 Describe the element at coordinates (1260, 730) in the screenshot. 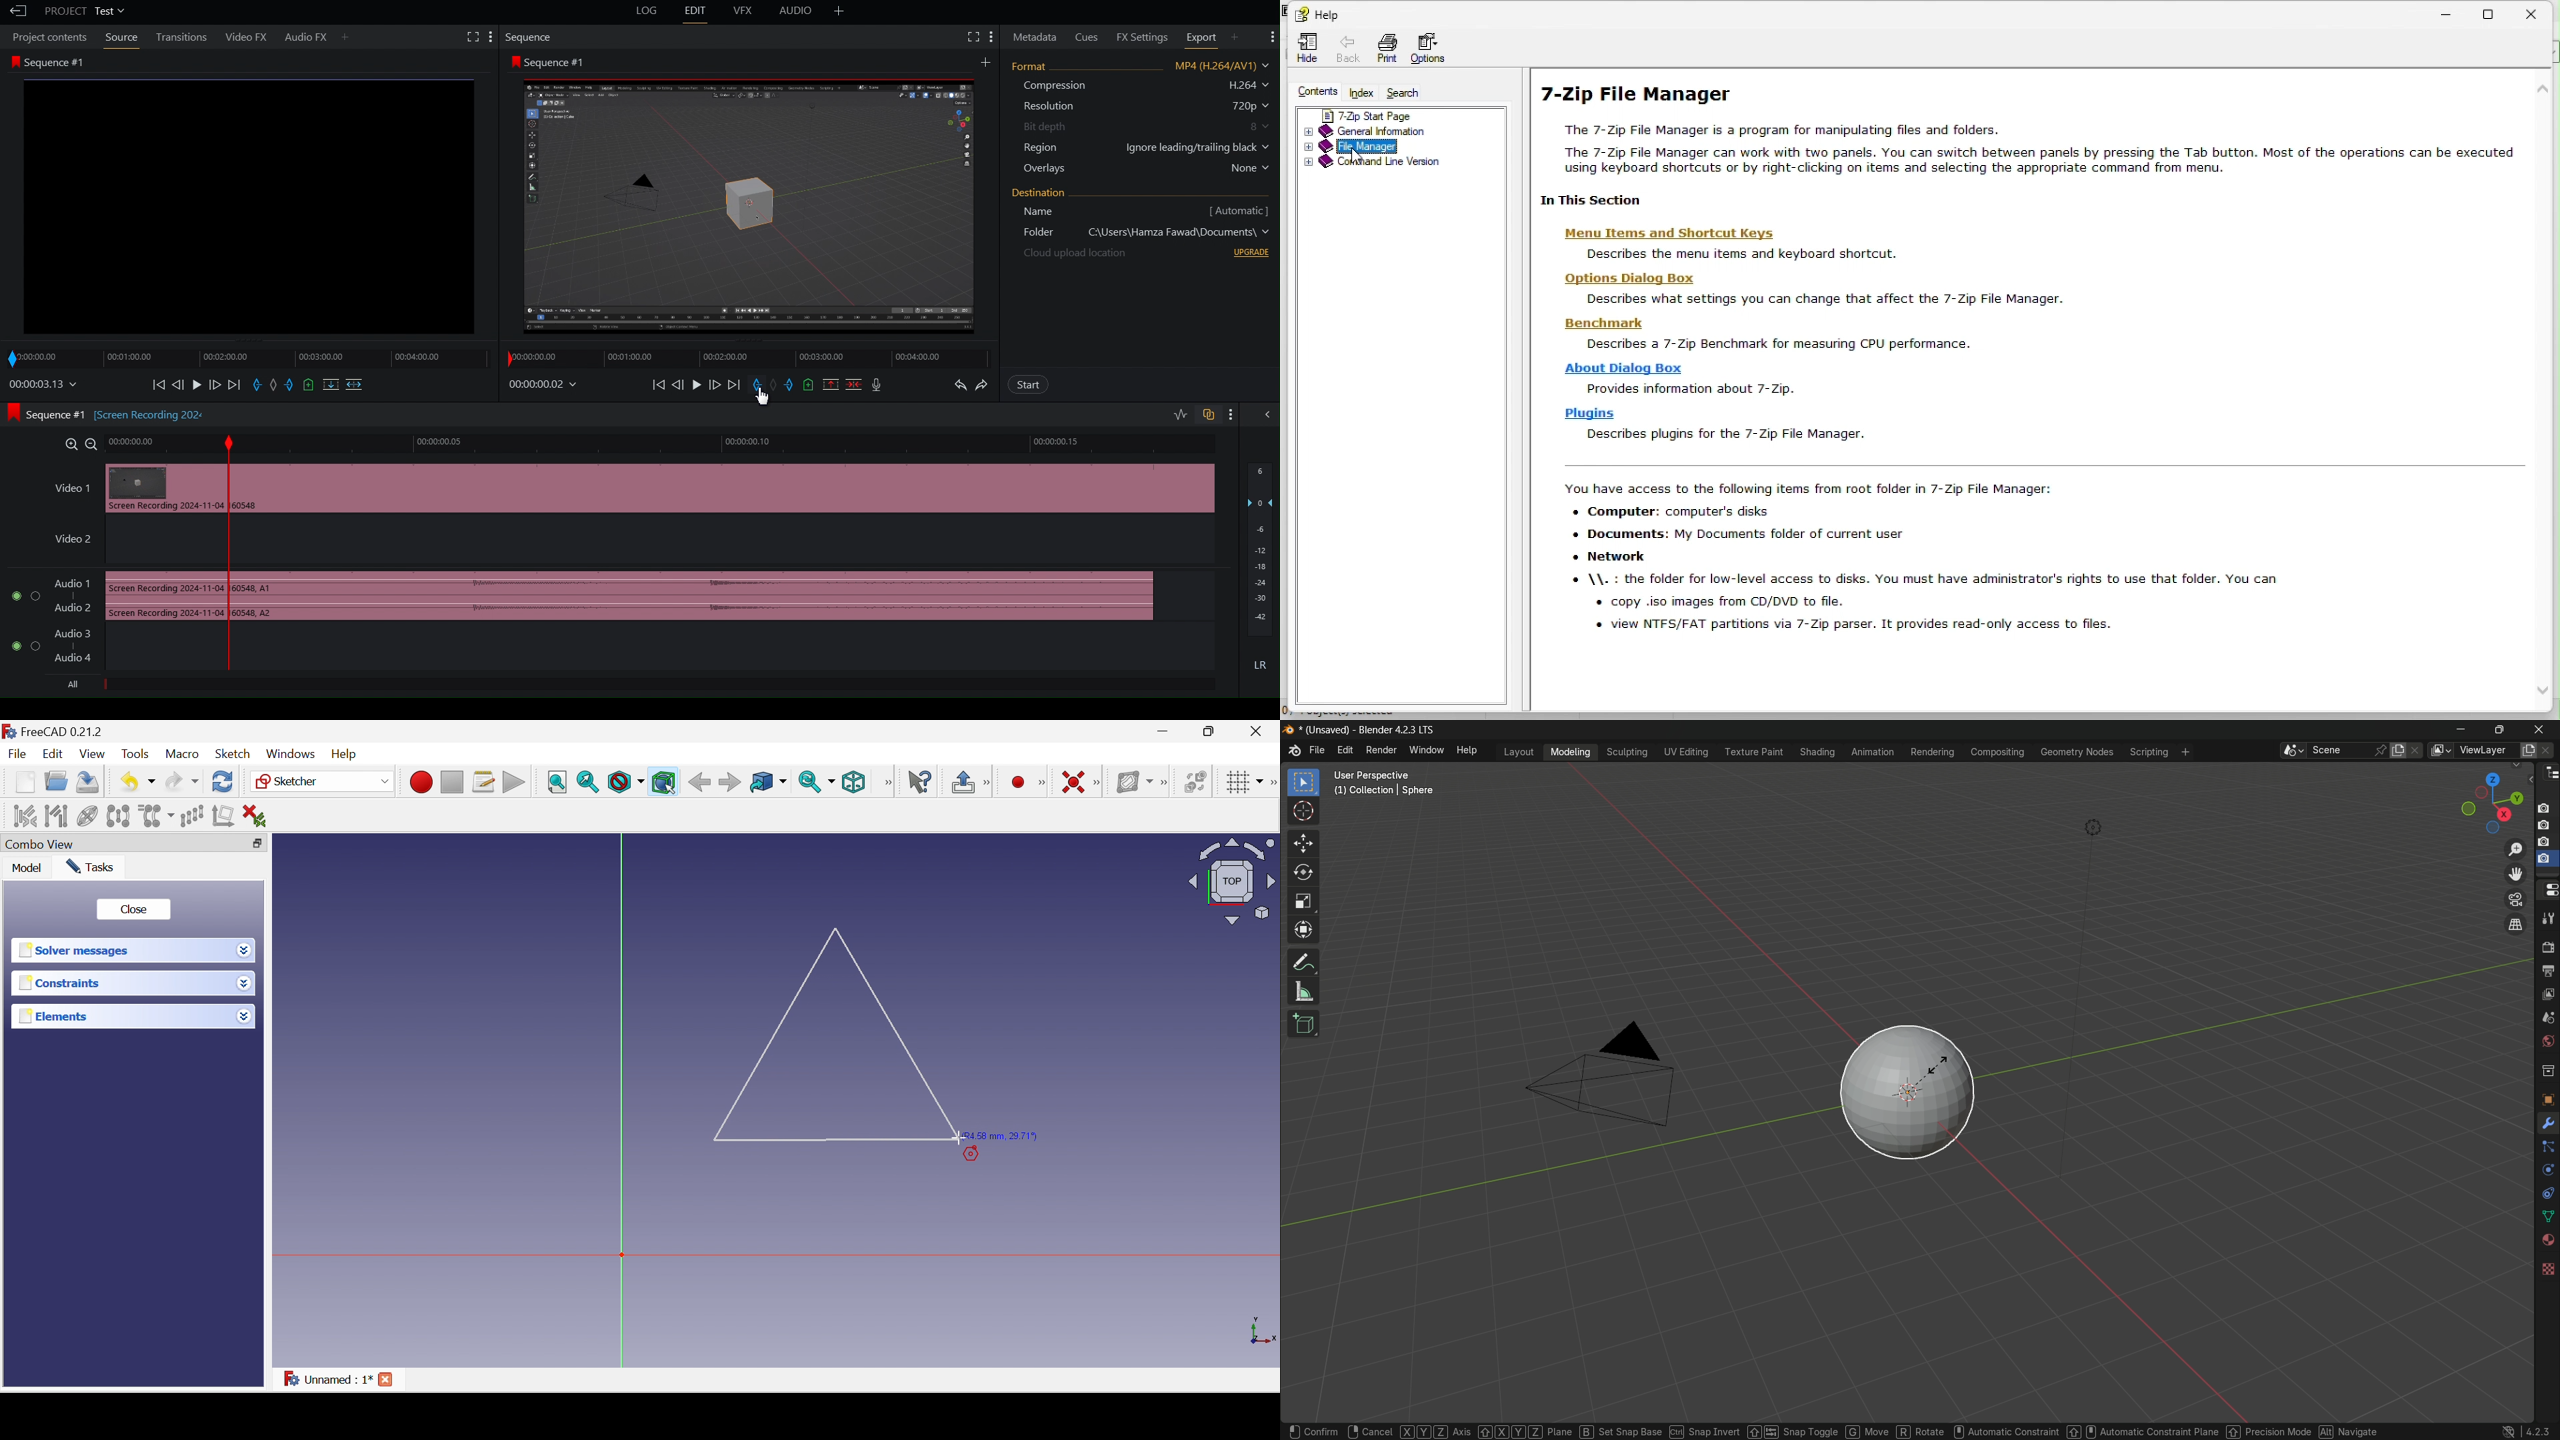

I see `Close` at that location.